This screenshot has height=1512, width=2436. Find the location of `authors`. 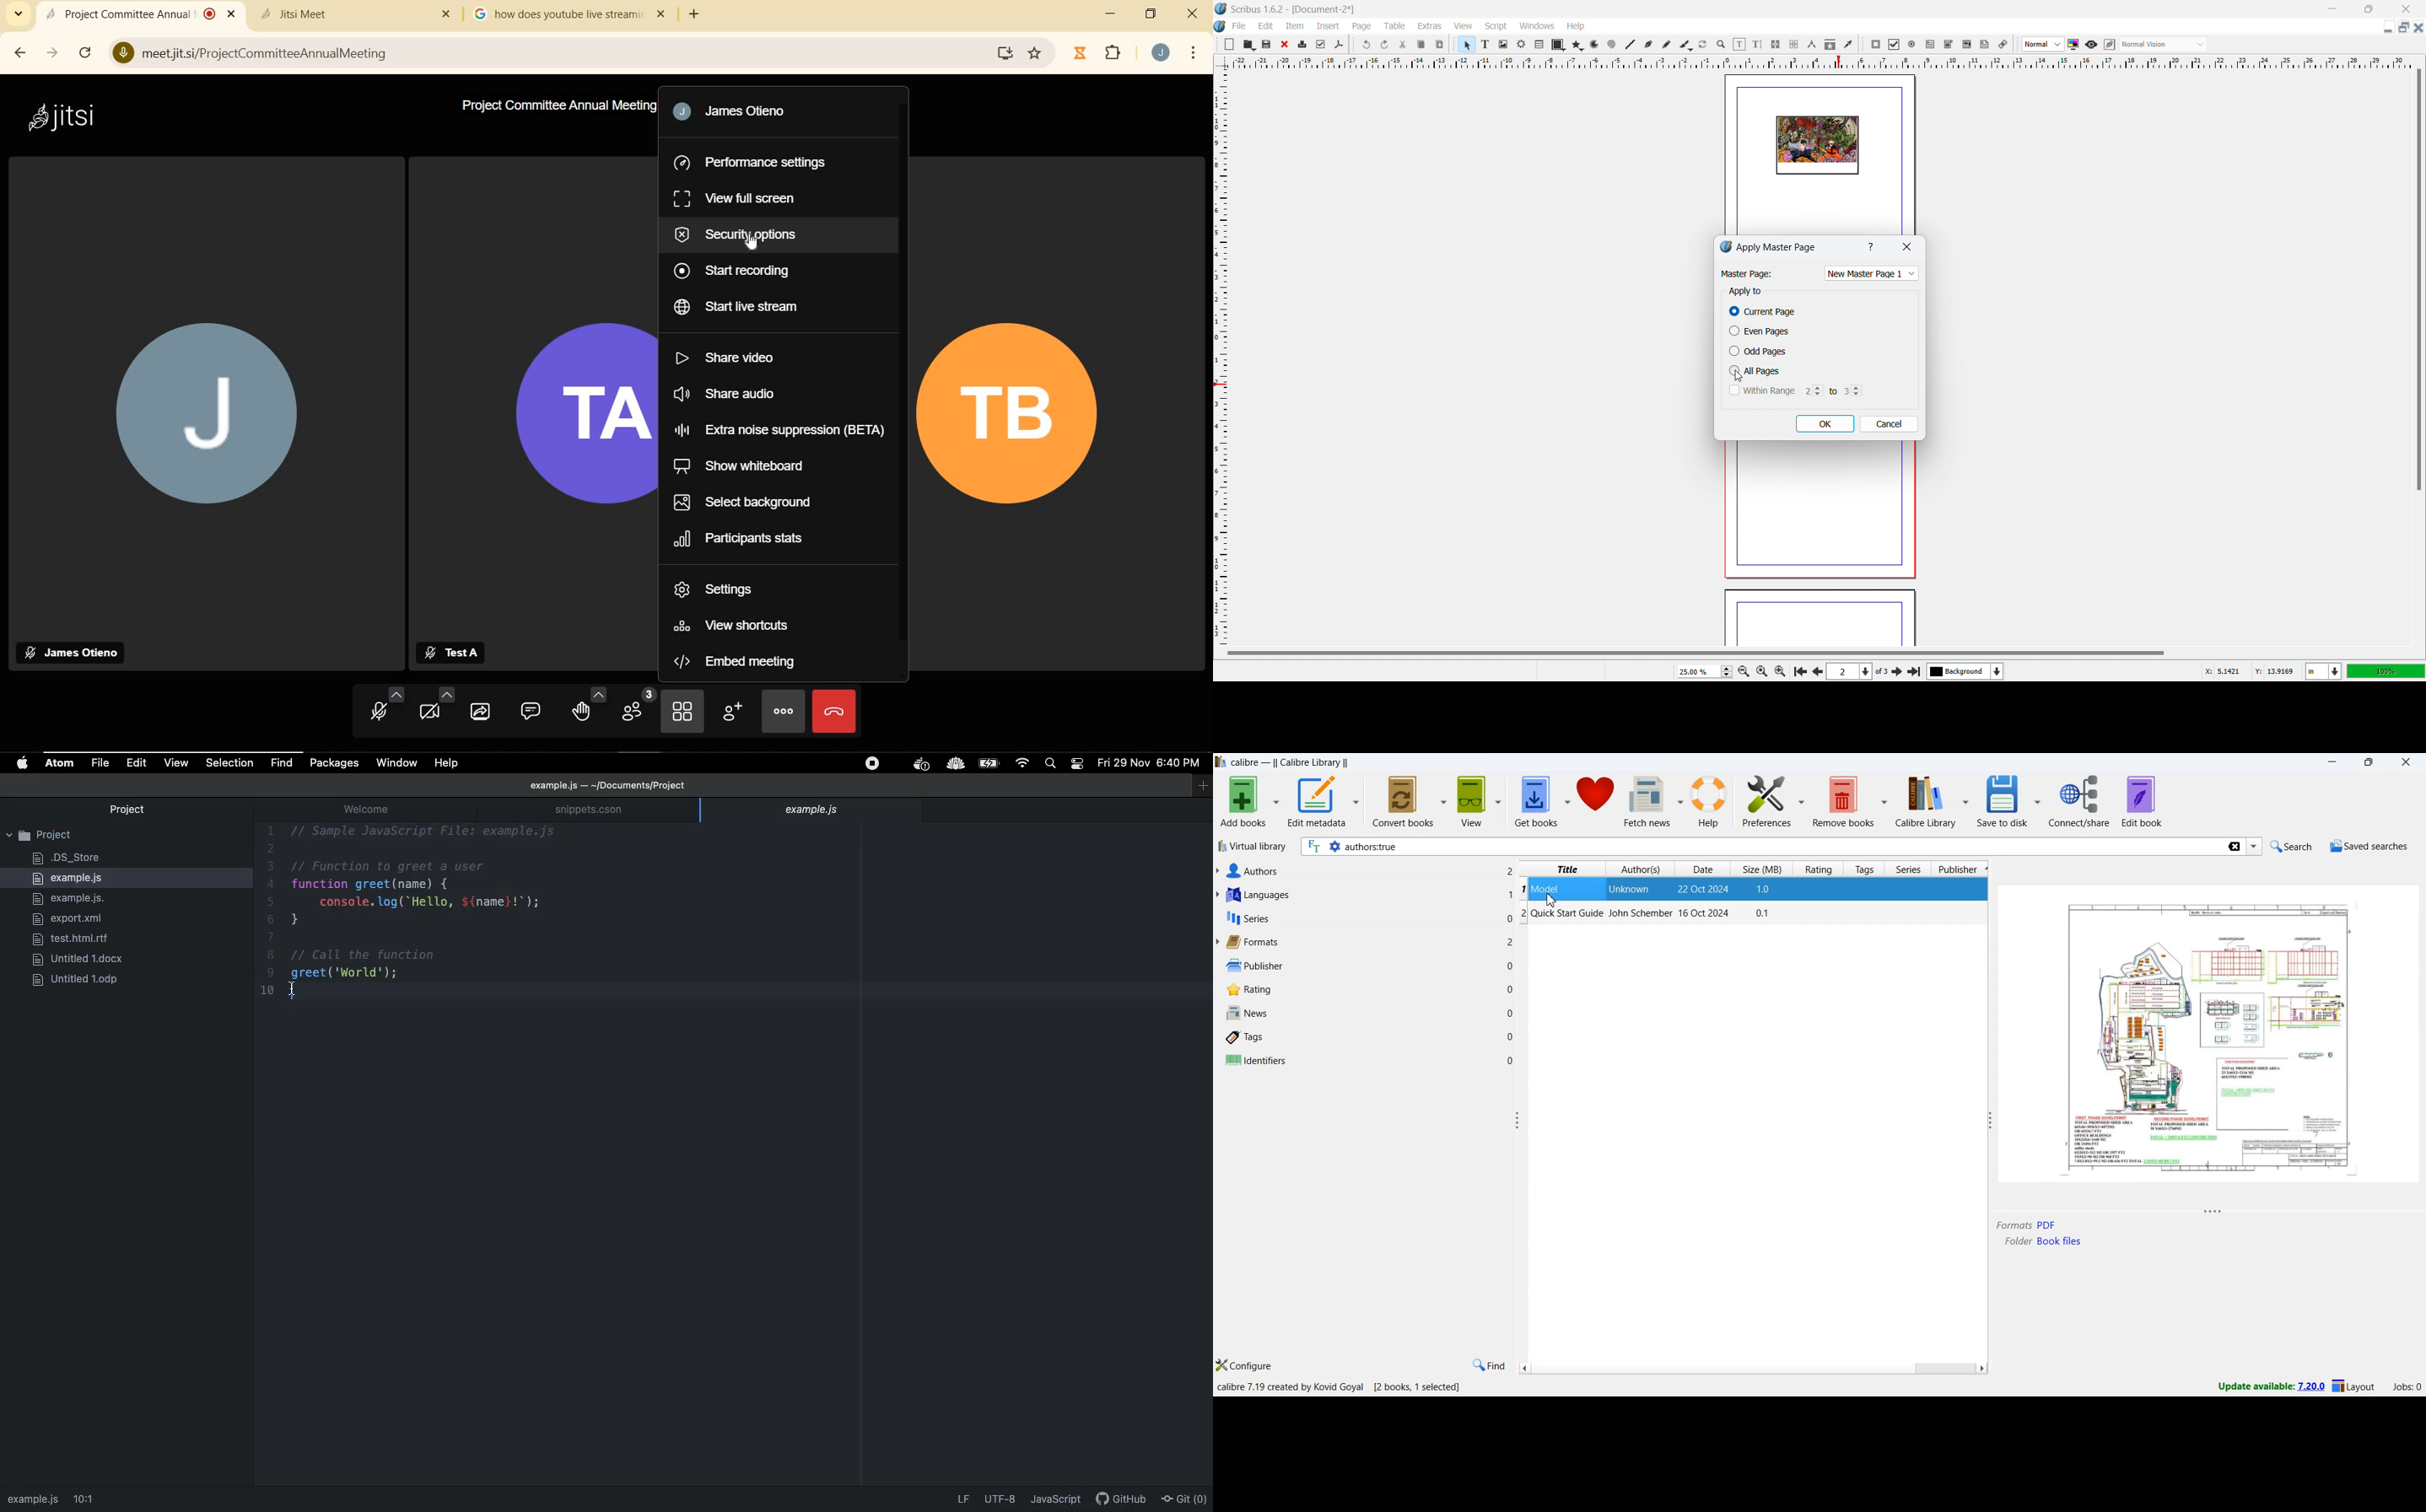

authors is located at coordinates (1250, 871).